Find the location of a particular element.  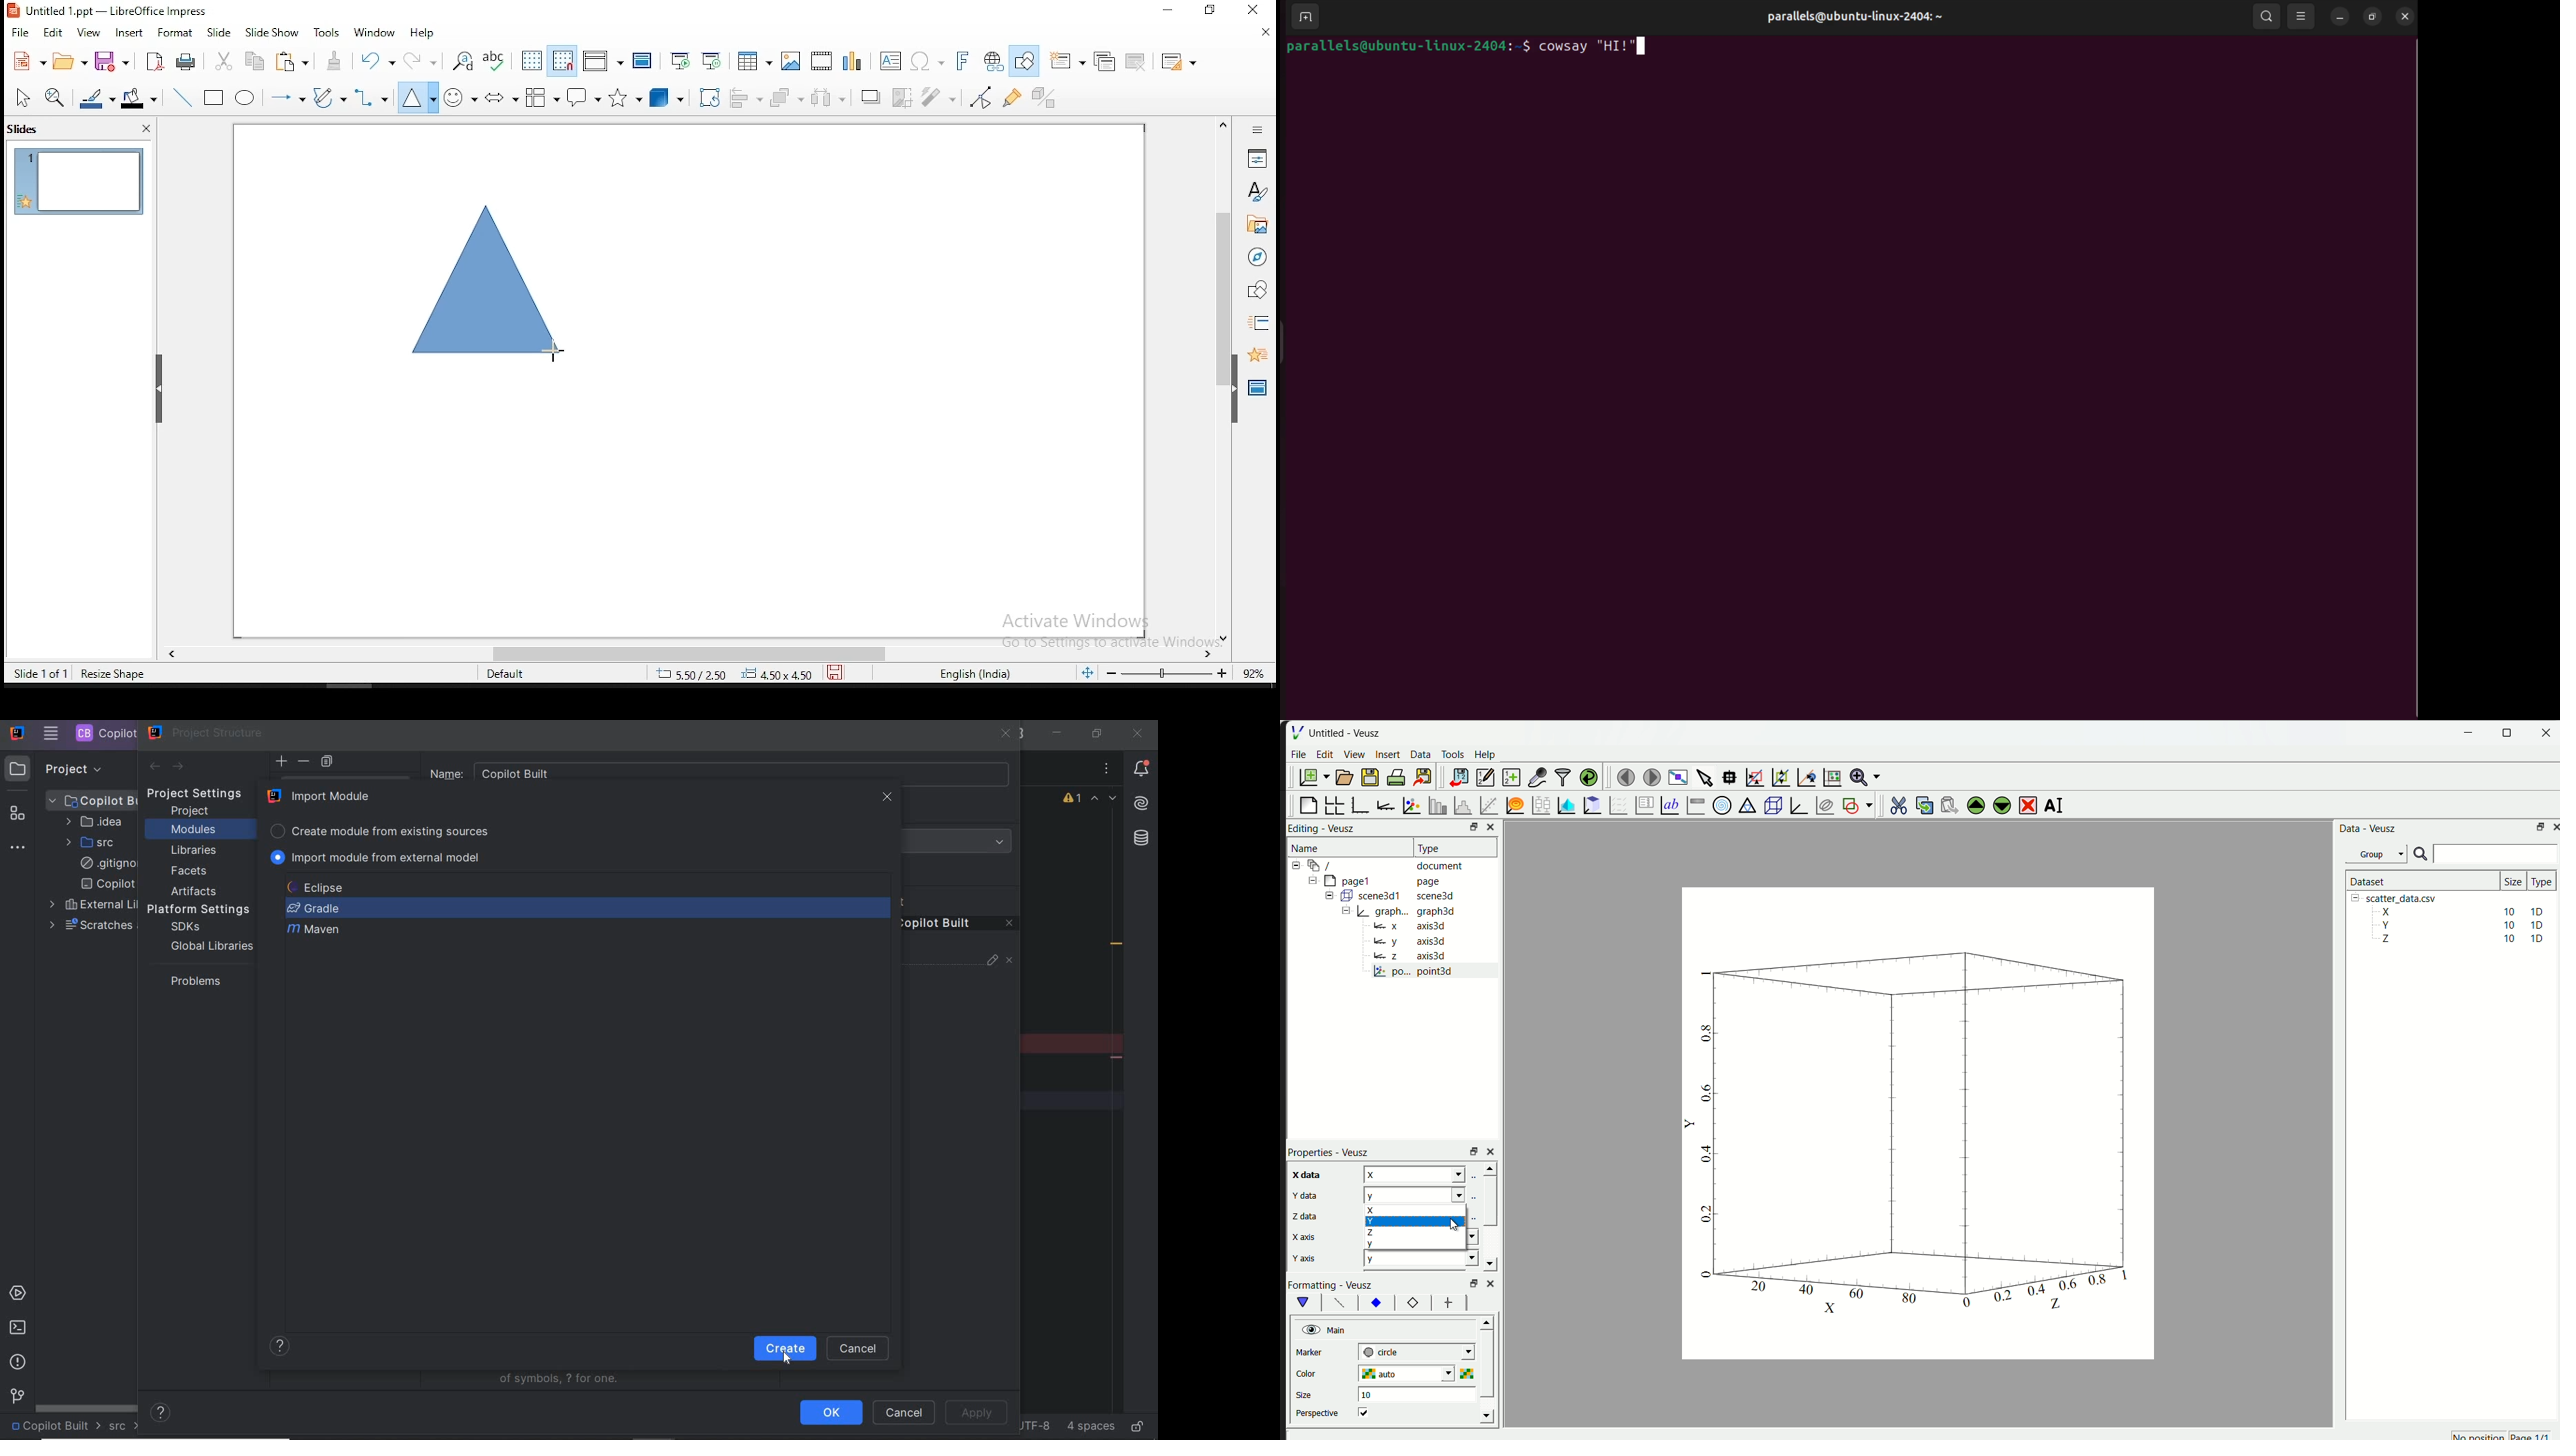

resize is located at coordinates (1469, 828).